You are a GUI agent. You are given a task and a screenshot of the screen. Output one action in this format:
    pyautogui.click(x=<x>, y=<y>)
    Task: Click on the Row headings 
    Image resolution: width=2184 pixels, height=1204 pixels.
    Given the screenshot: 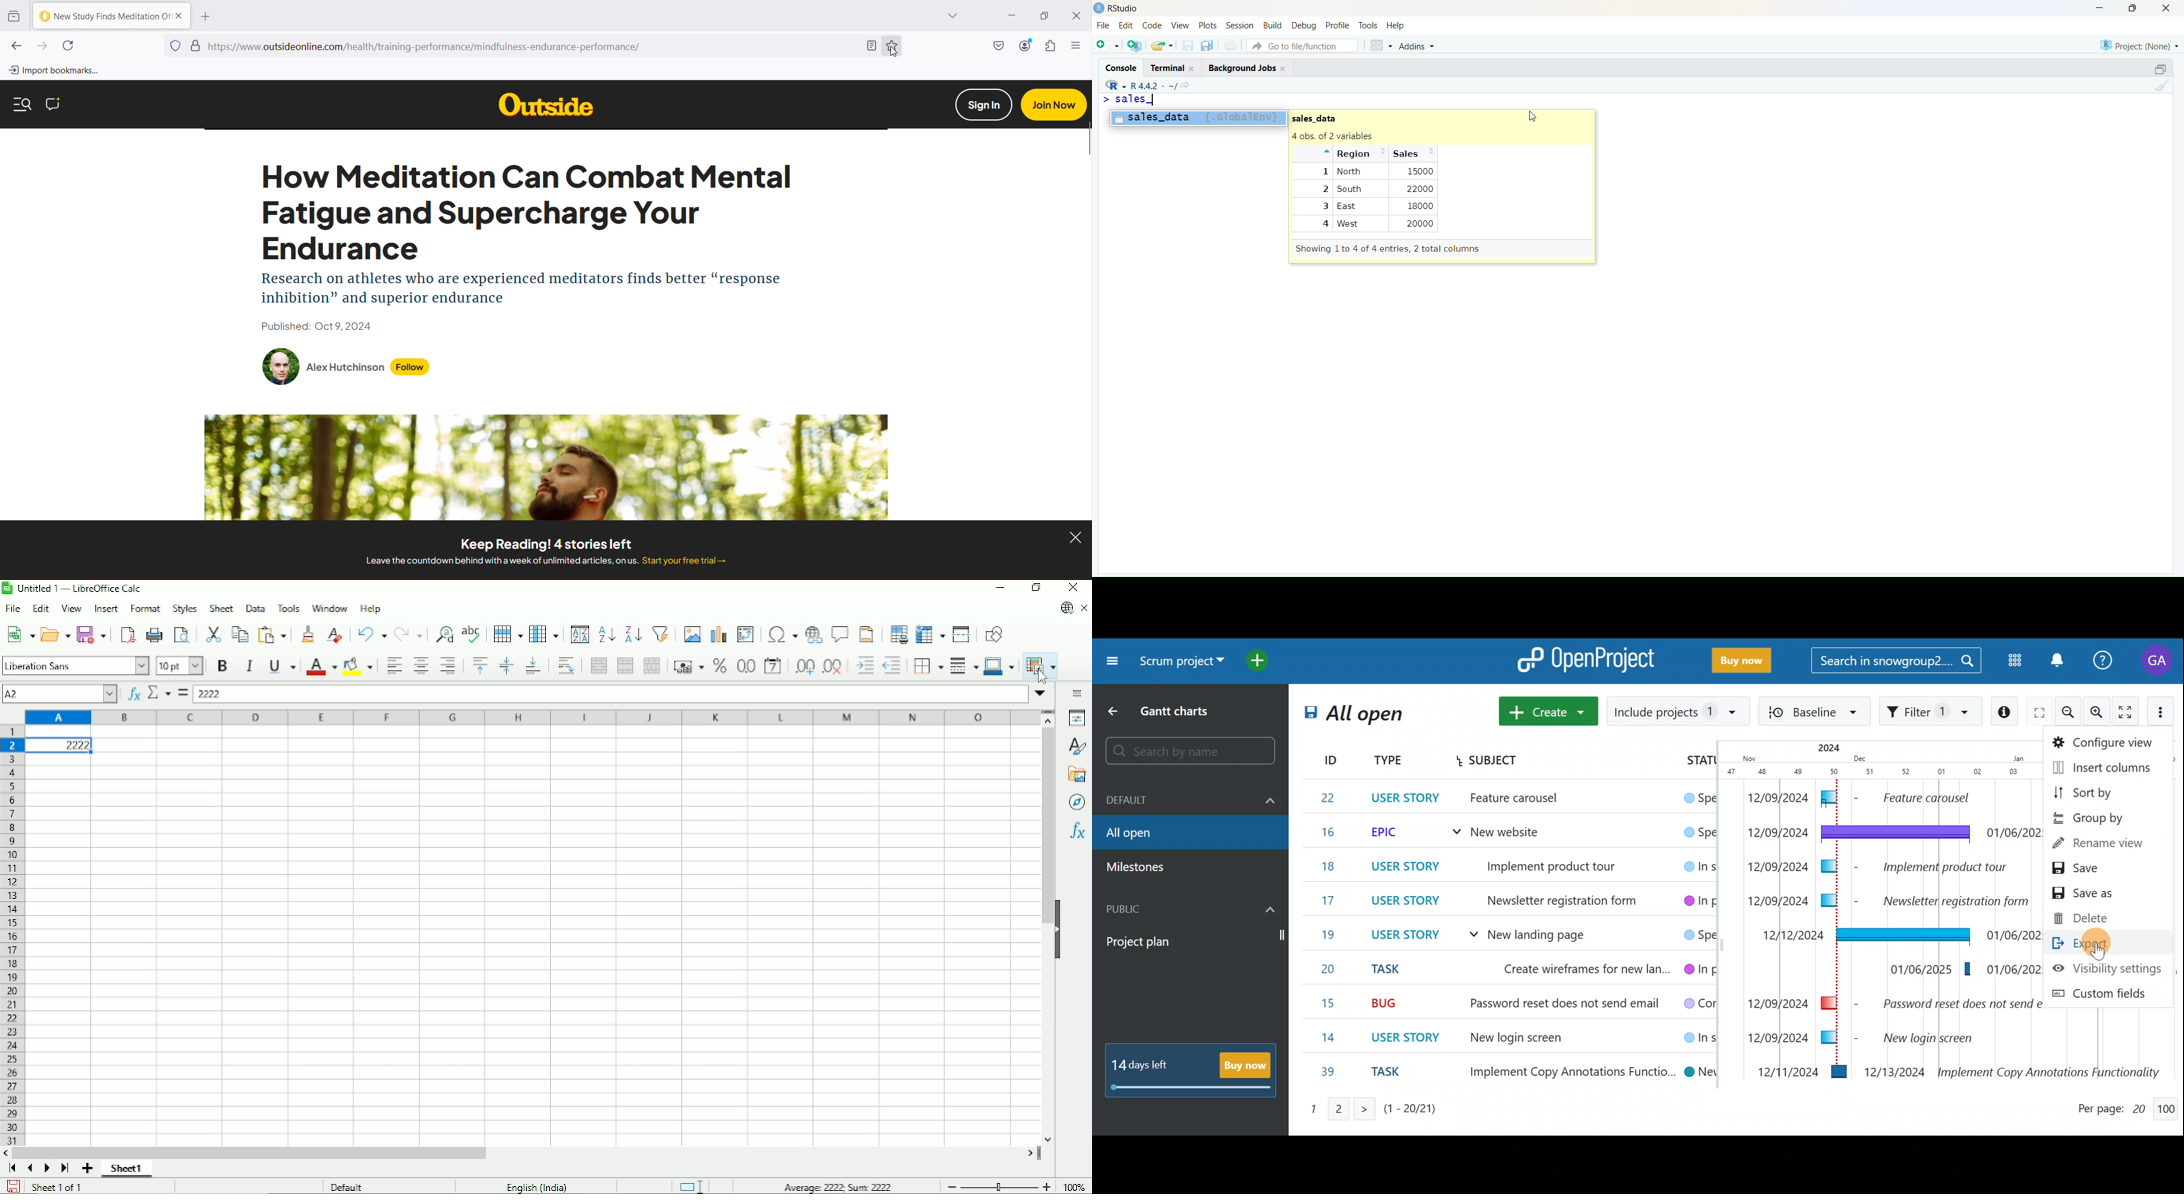 What is the action you would take?
    pyautogui.click(x=12, y=937)
    